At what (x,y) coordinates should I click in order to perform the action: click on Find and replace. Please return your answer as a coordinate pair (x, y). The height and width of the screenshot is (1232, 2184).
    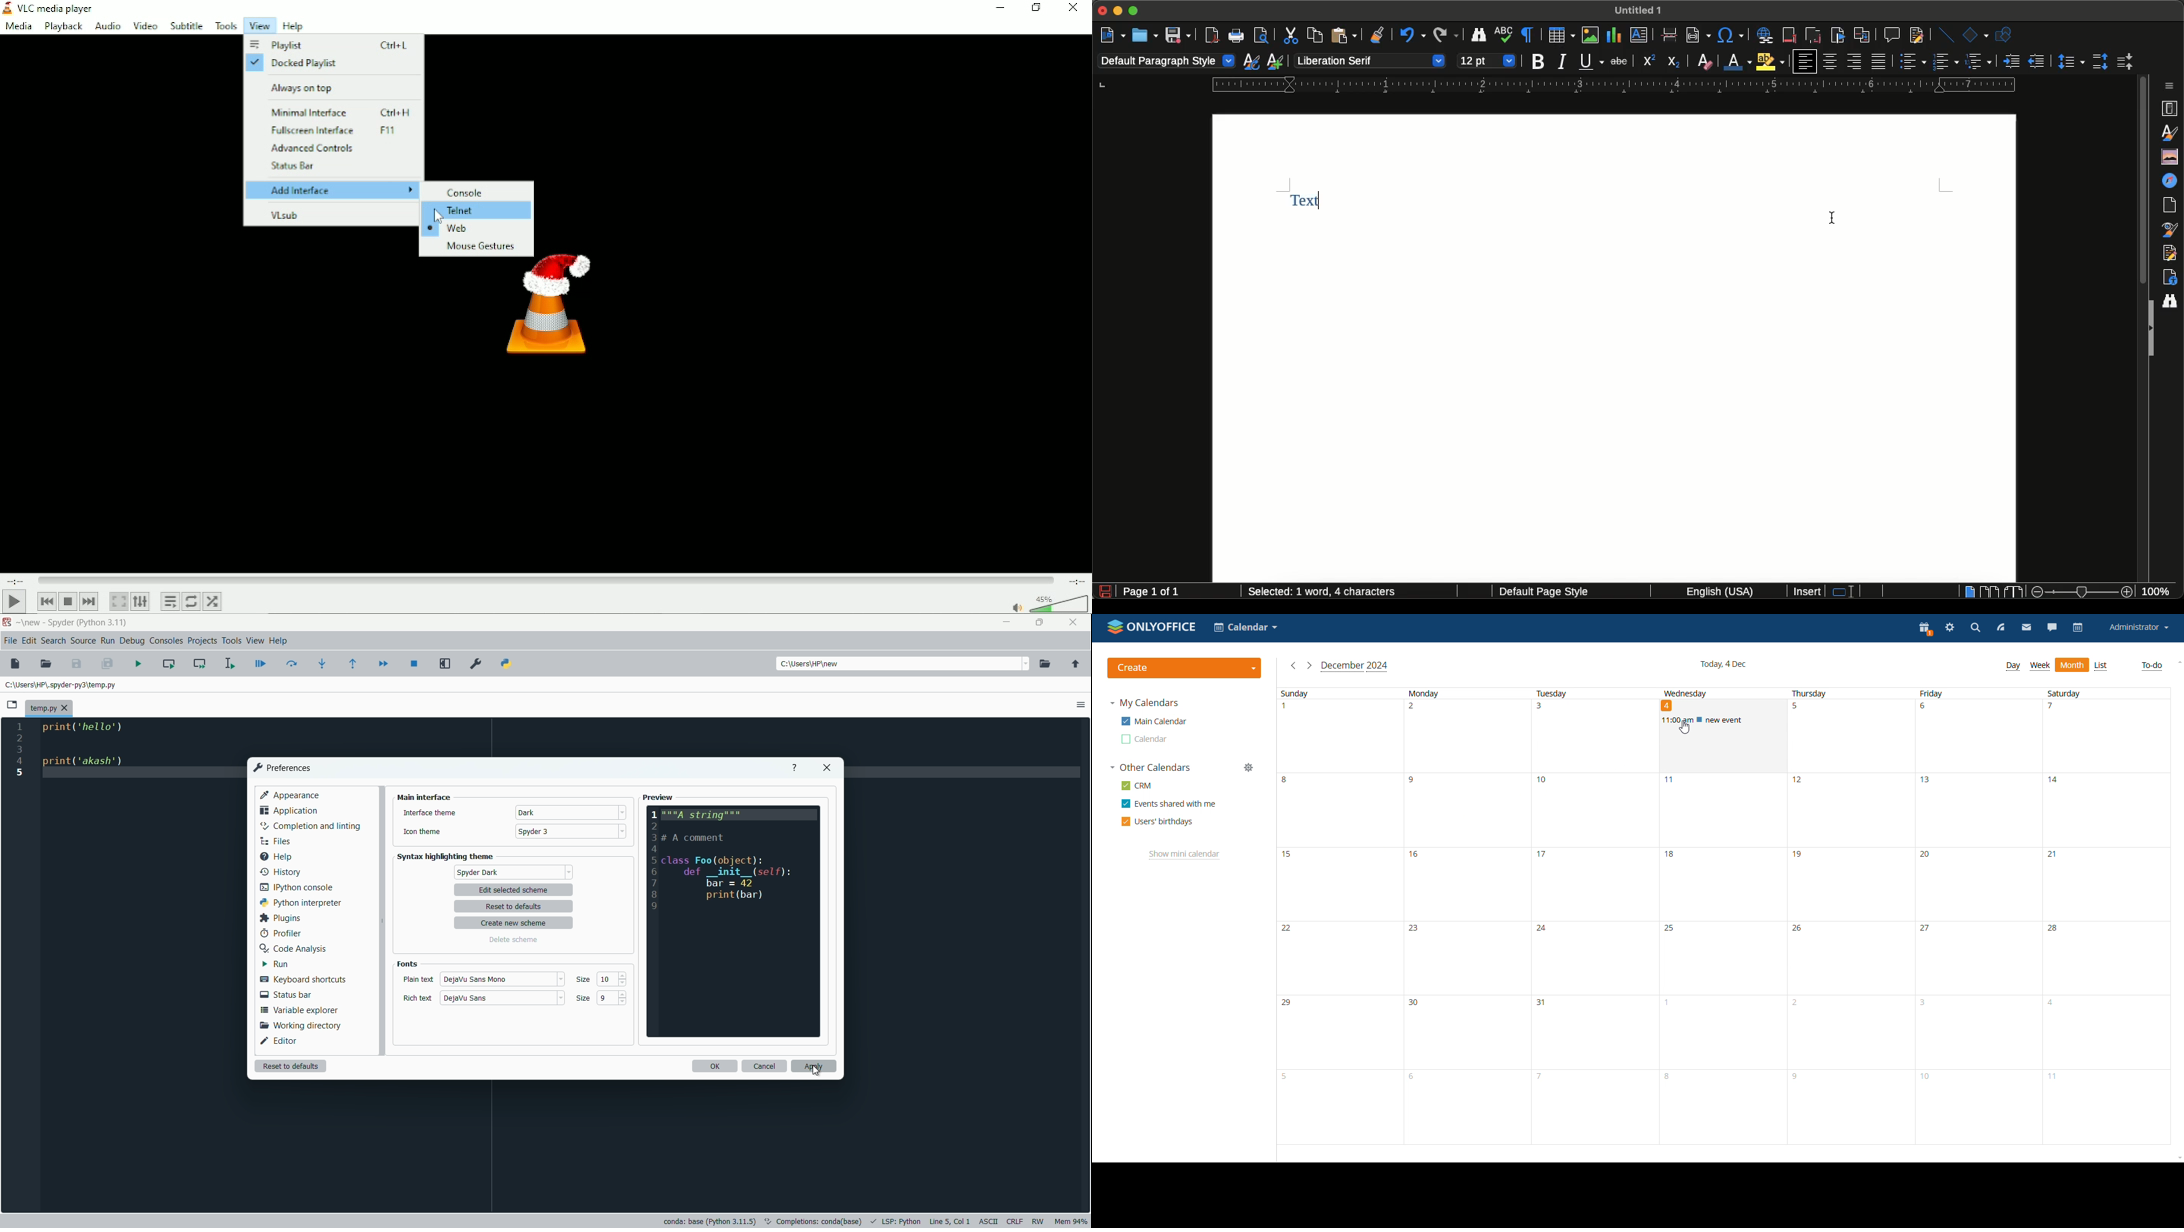
    Looking at the image, I should click on (1479, 37).